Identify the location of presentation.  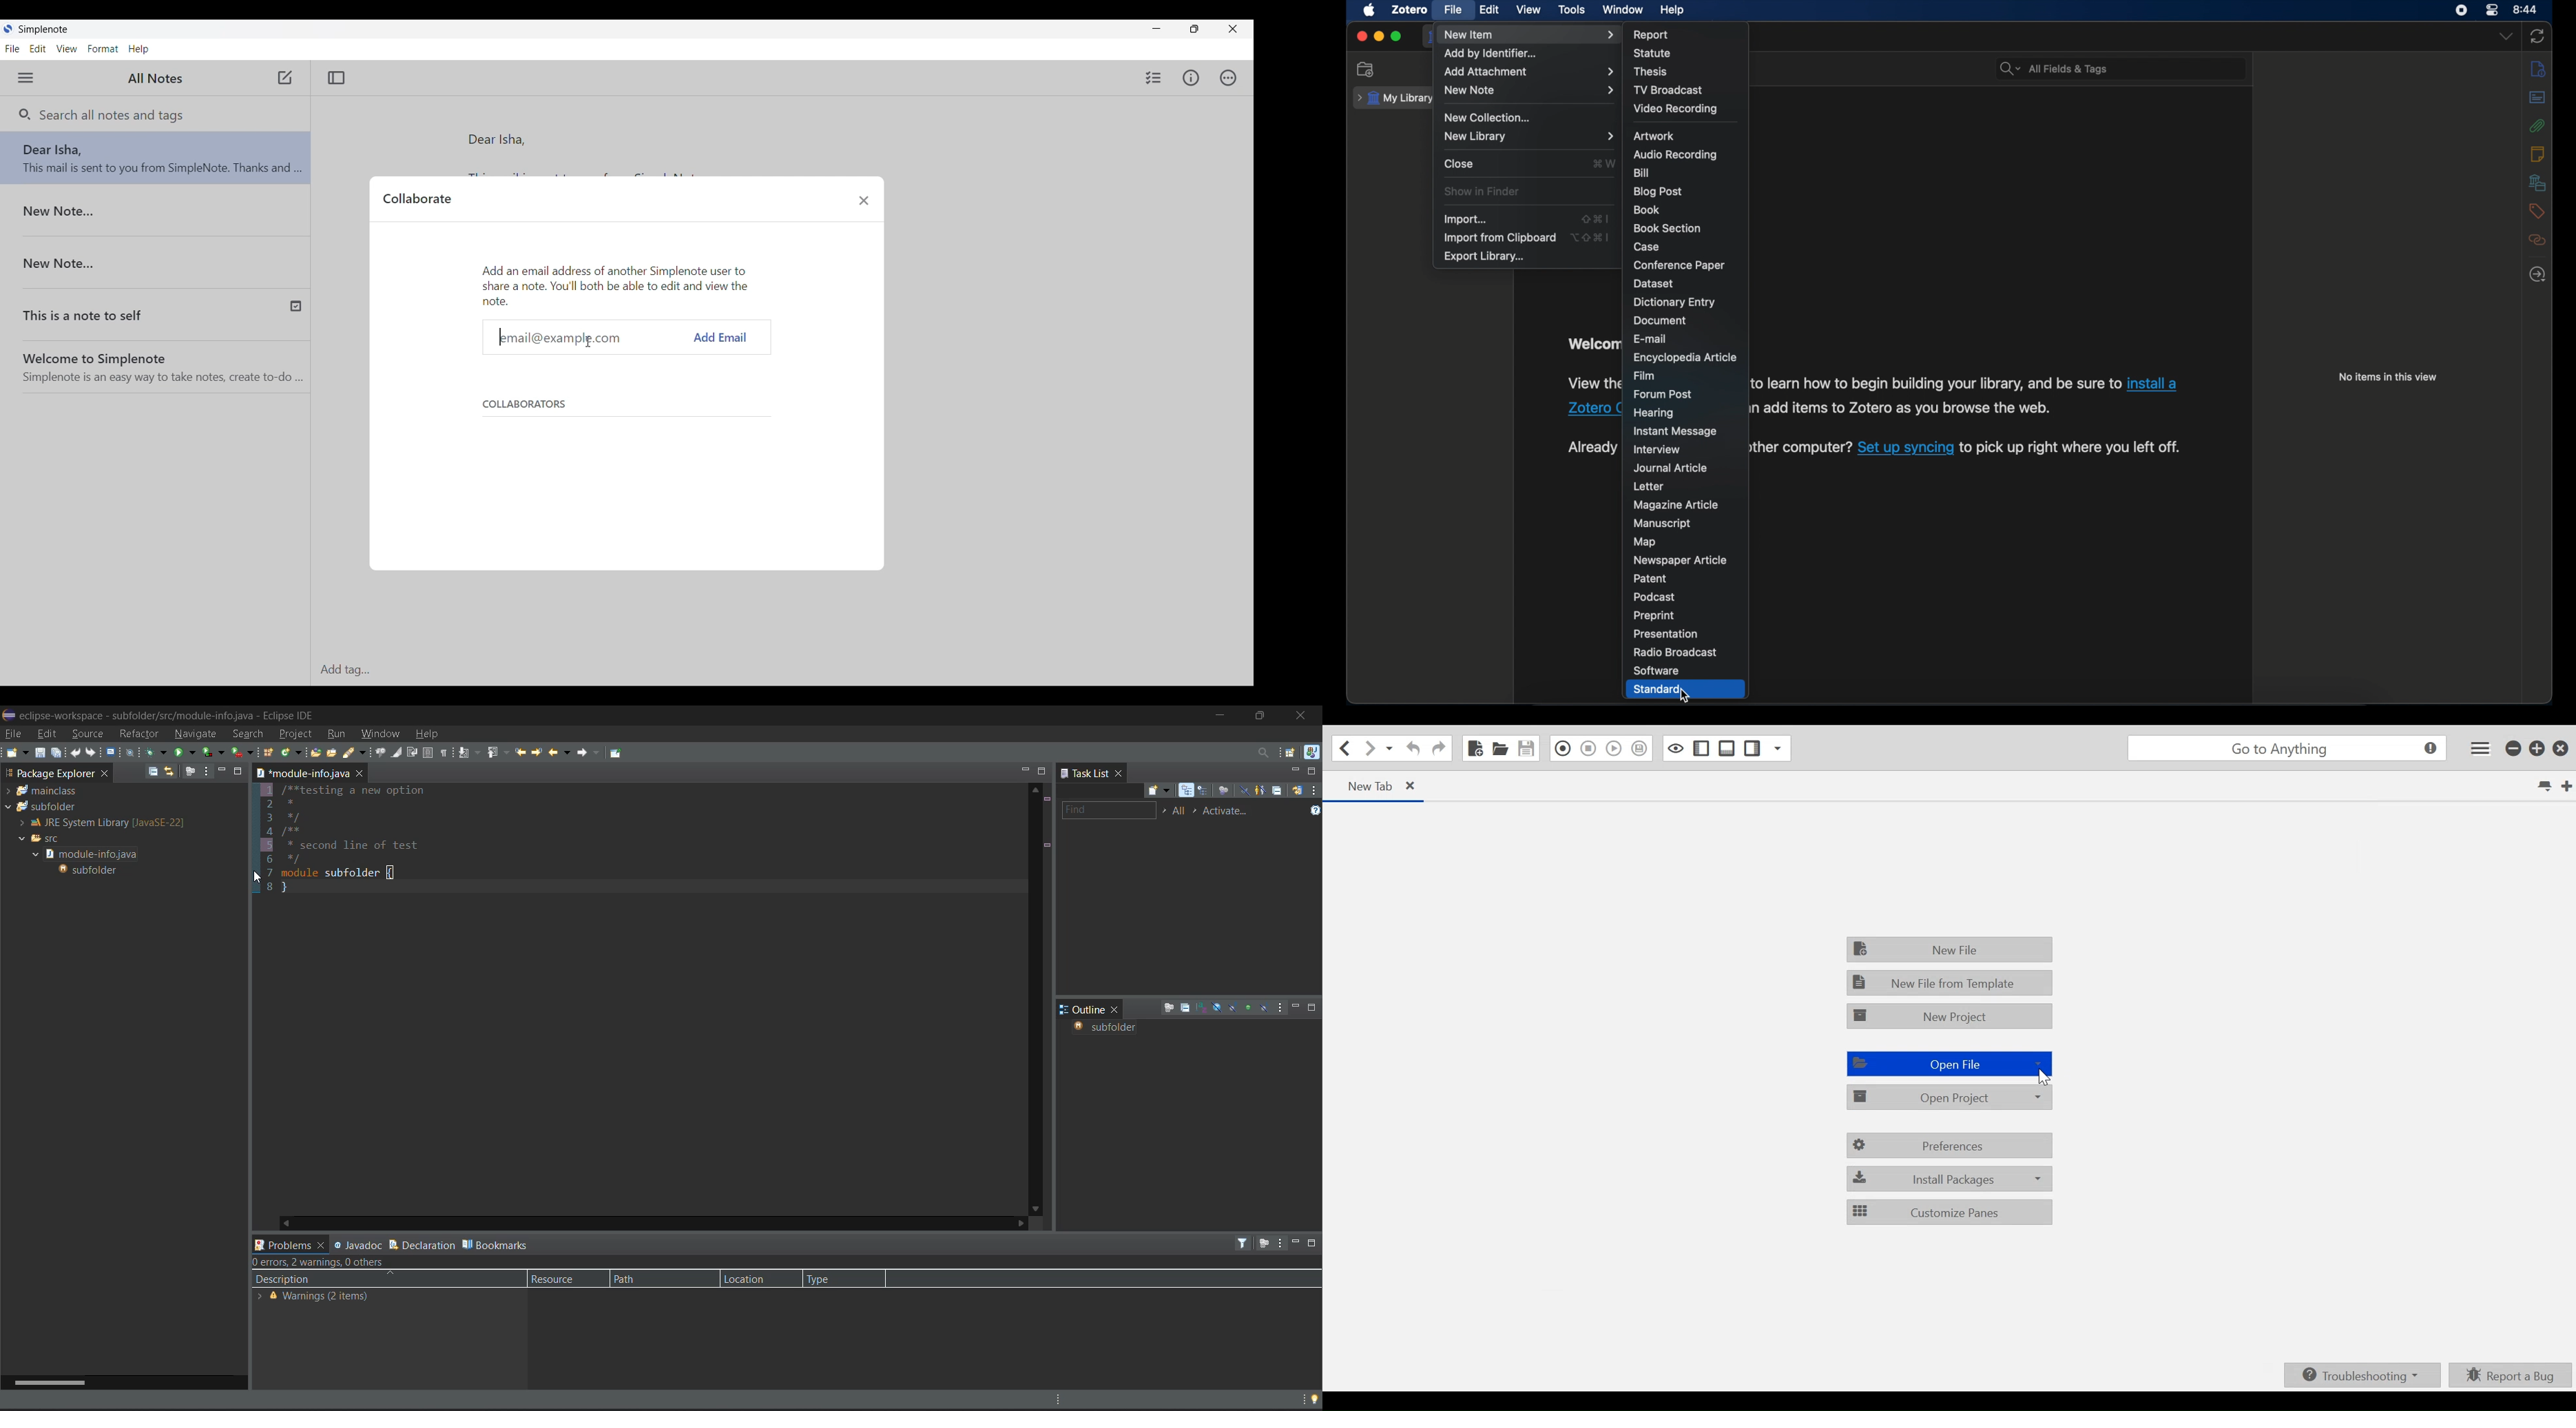
(1665, 634).